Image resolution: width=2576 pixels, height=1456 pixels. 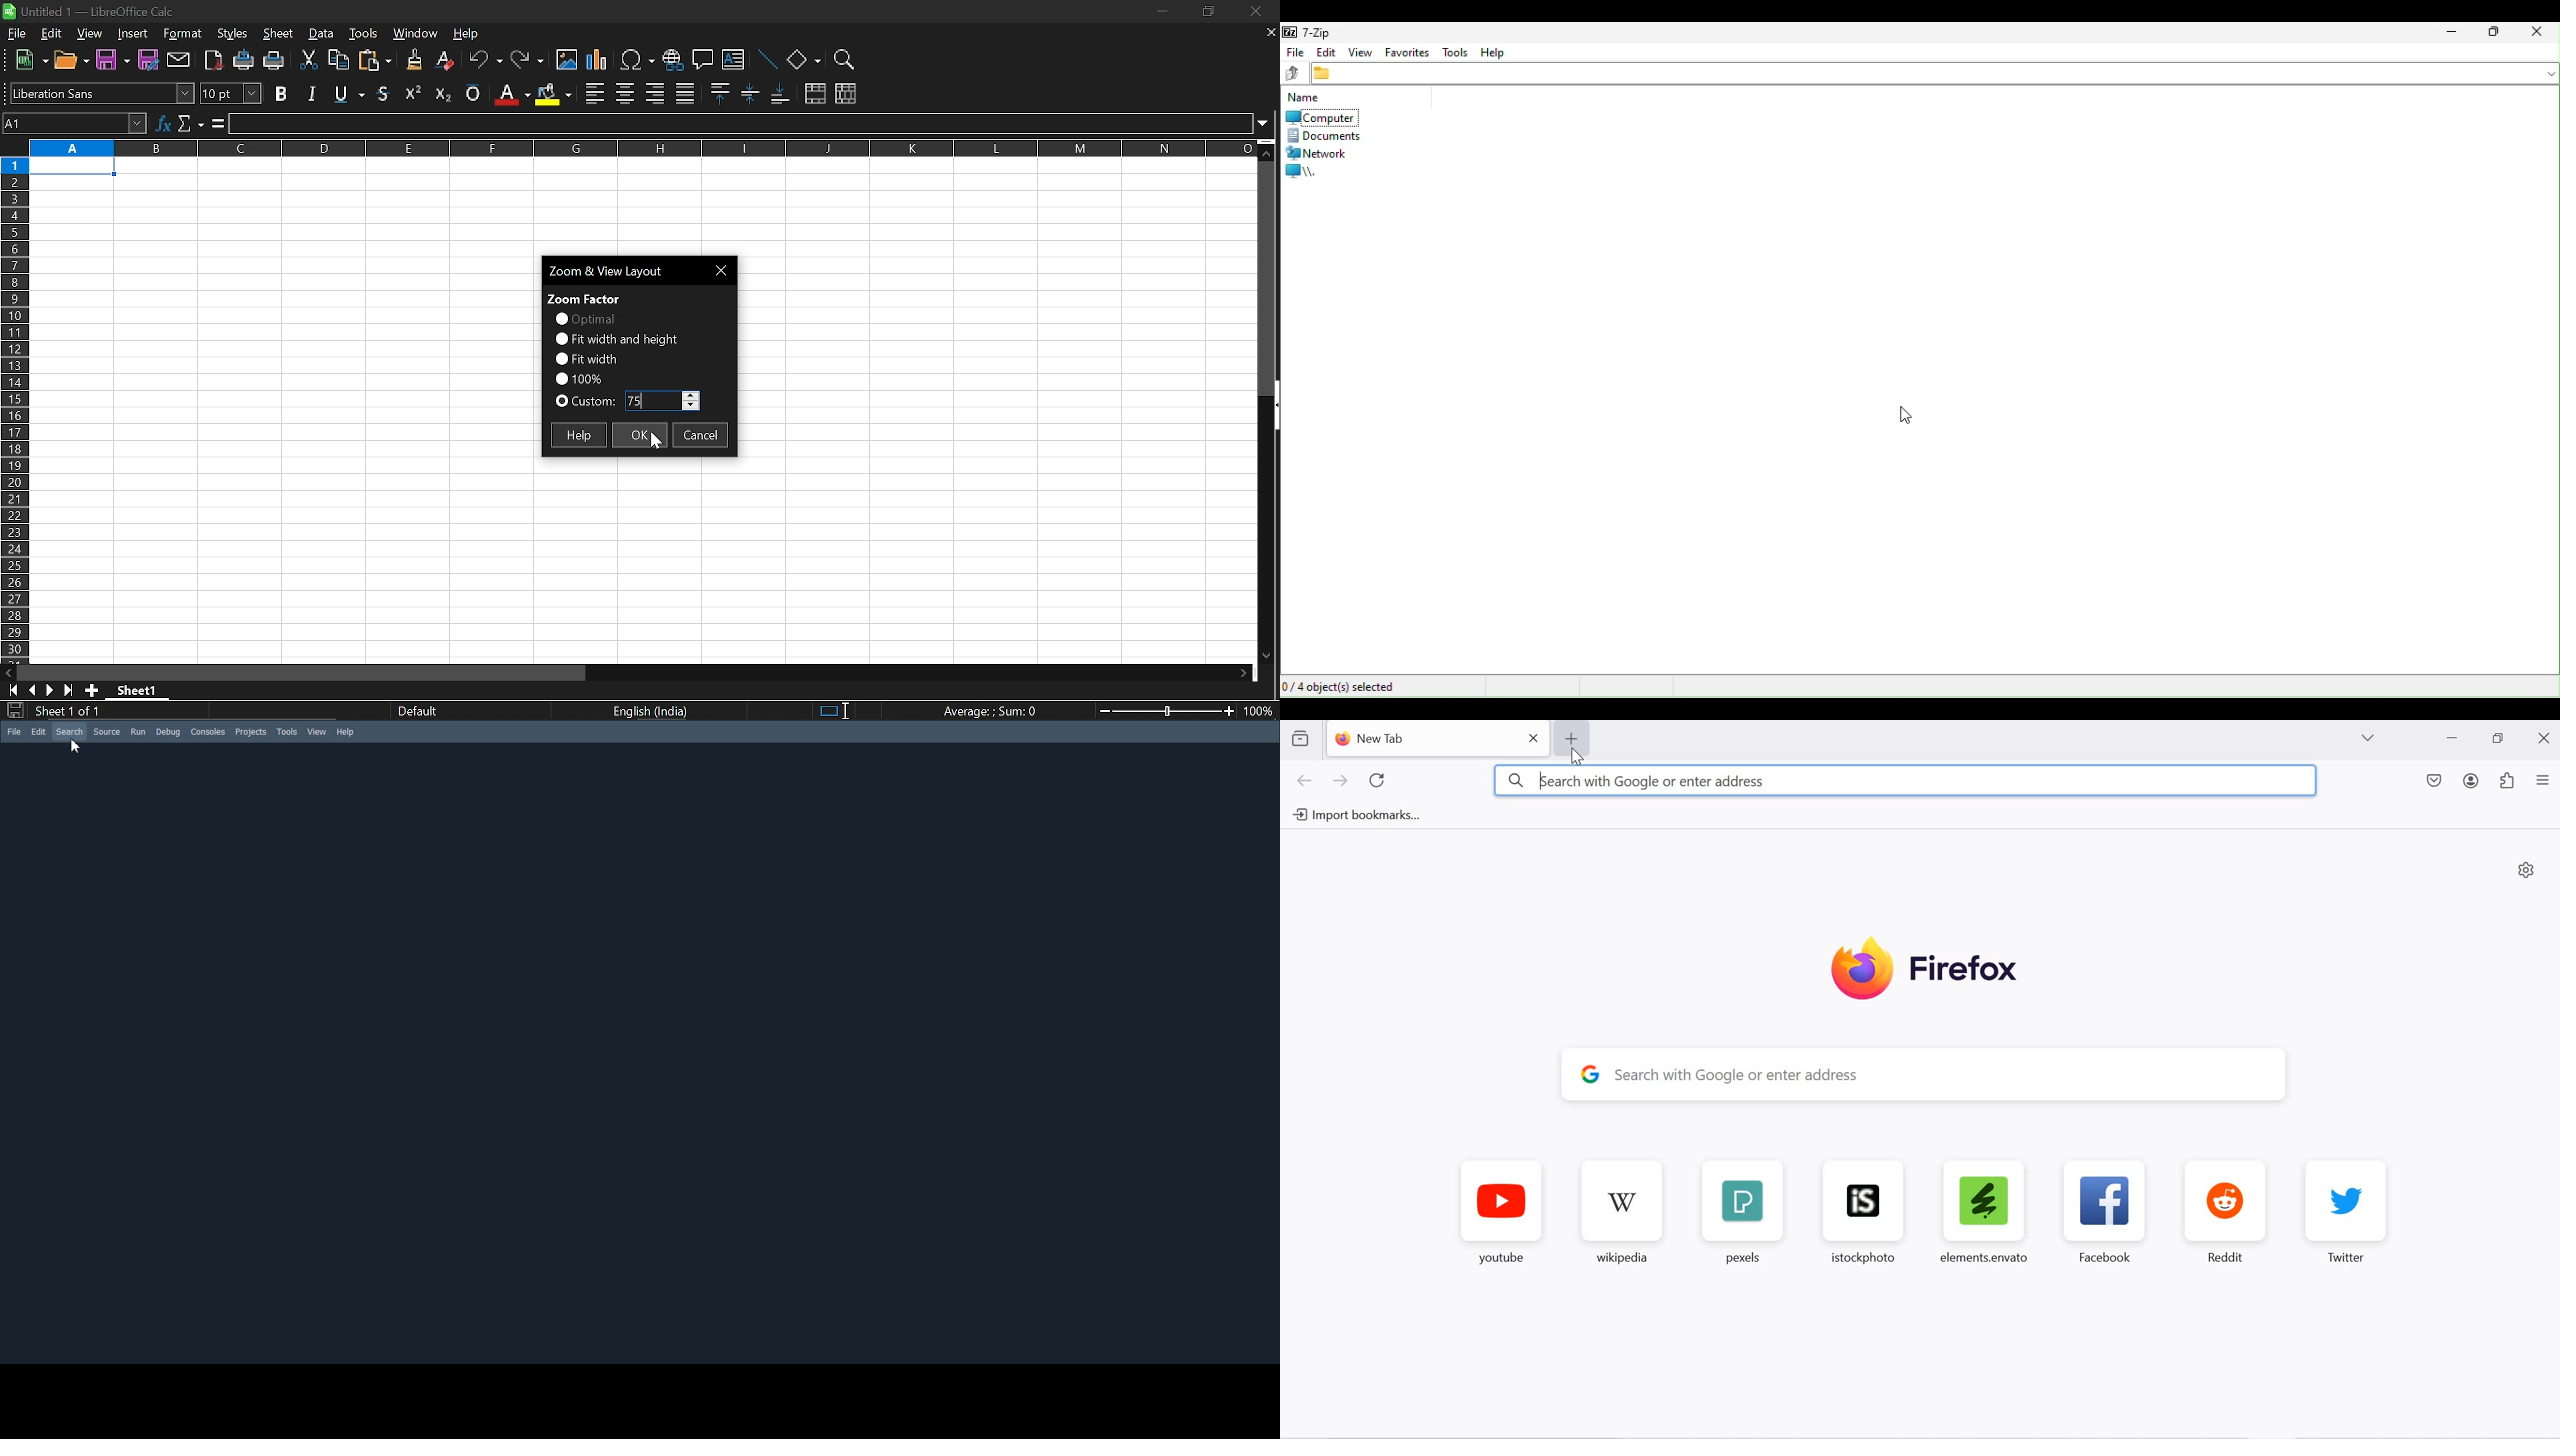 What do you see at coordinates (69, 732) in the screenshot?
I see `Search` at bounding box center [69, 732].